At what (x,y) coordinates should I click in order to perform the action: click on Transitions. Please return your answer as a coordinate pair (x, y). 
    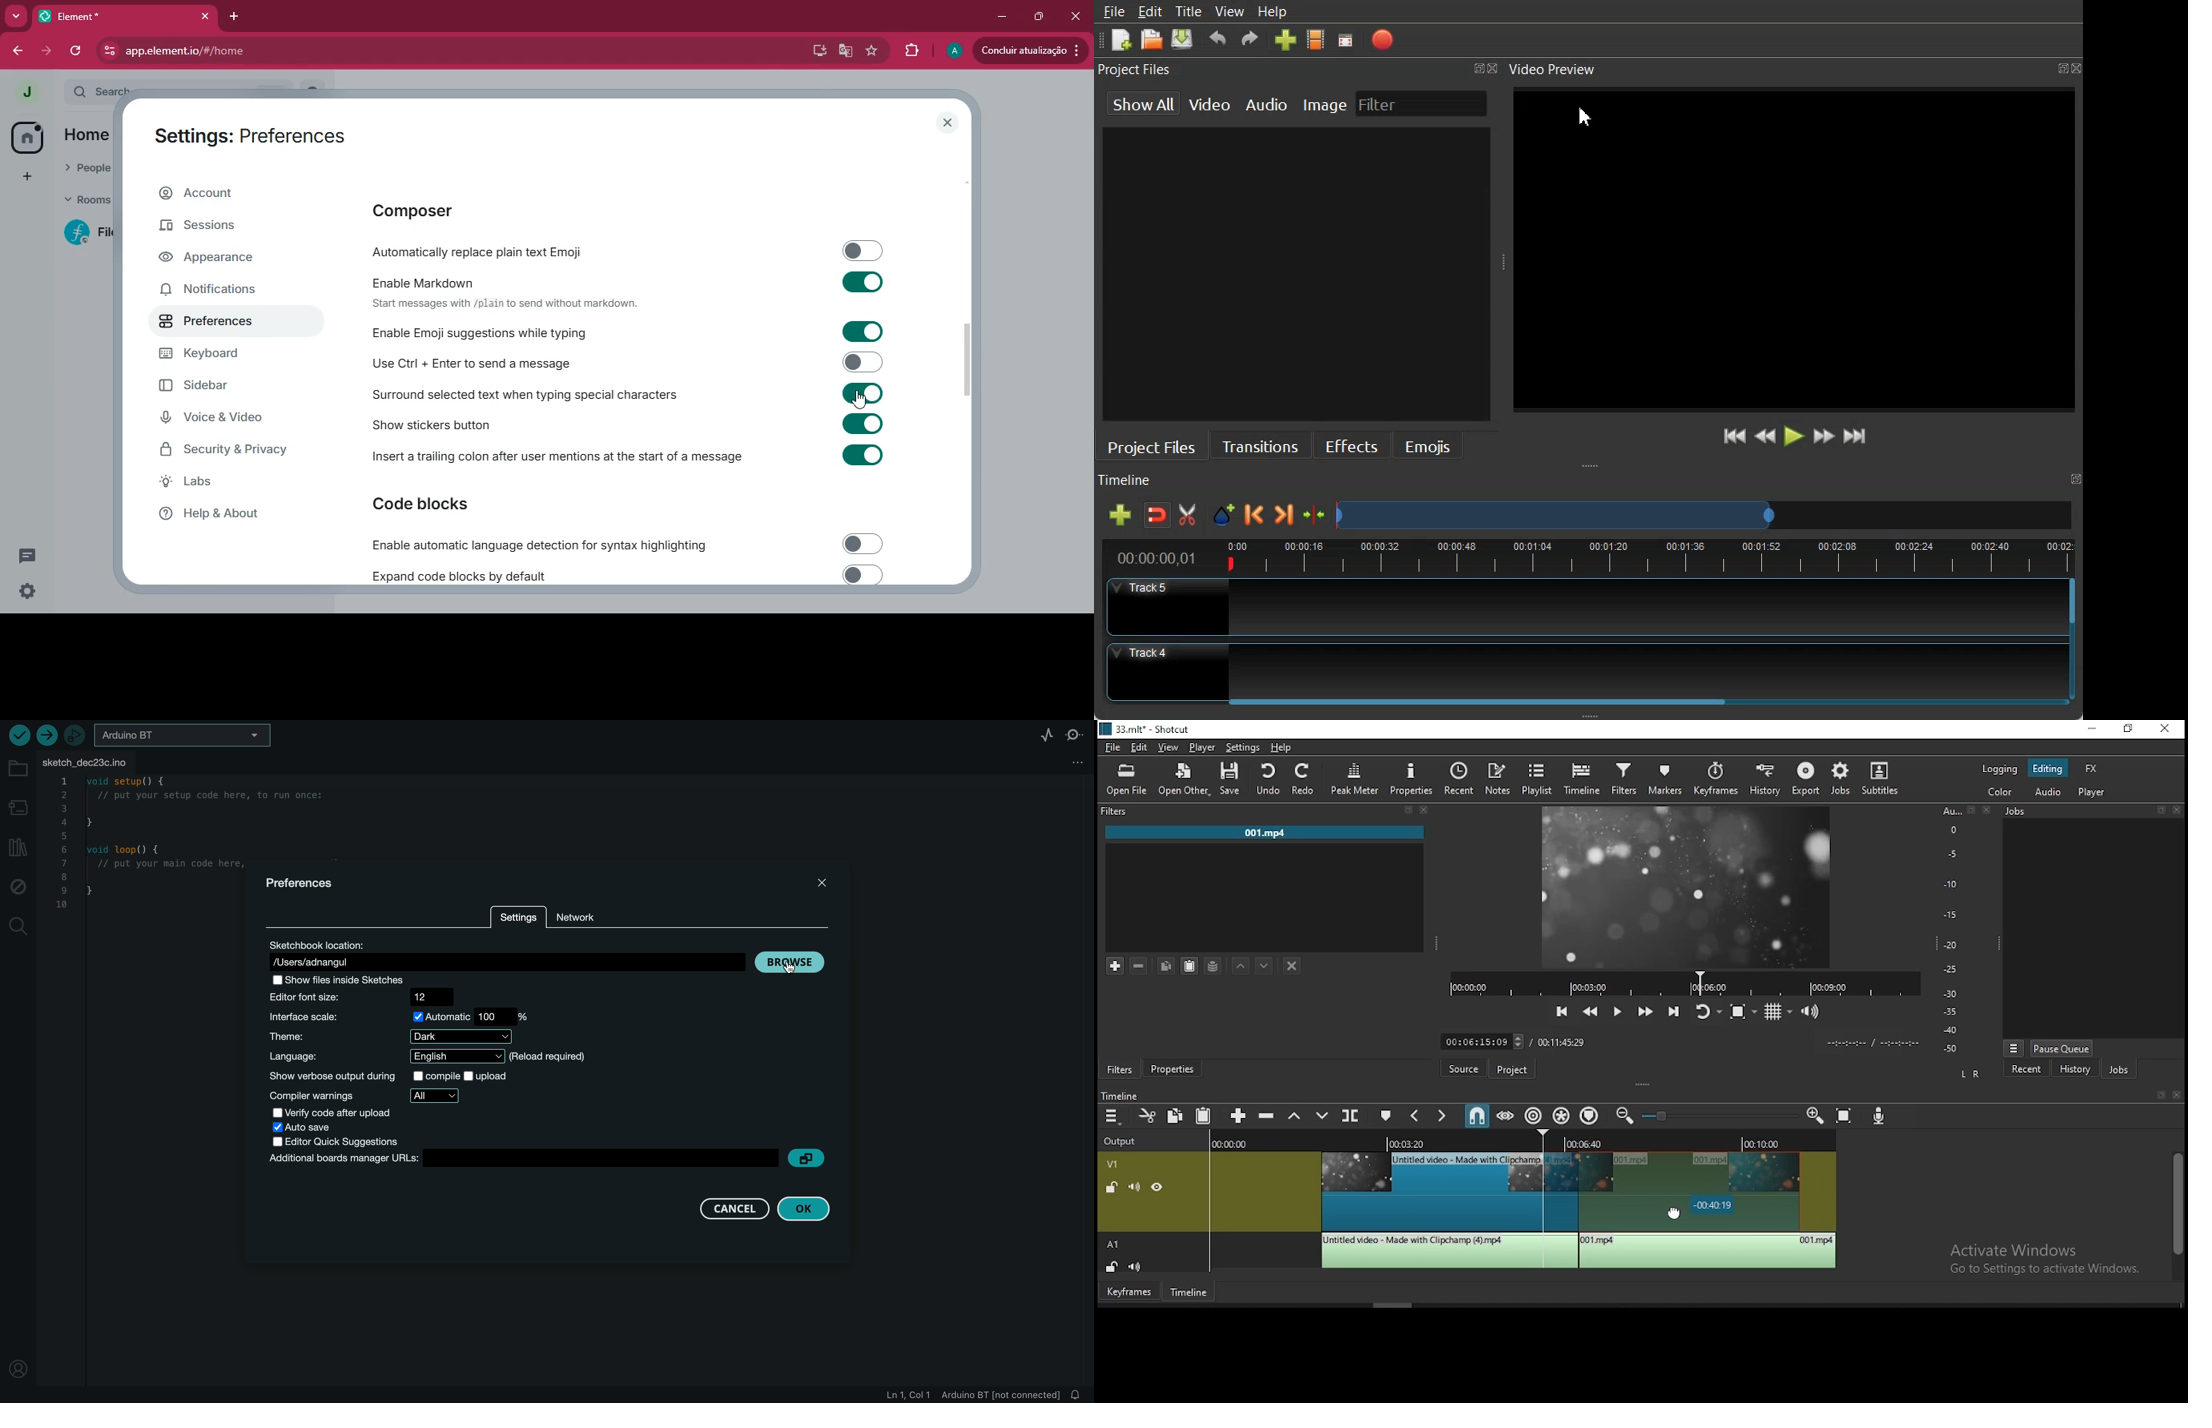
    Looking at the image, I should click on (1259, 444).